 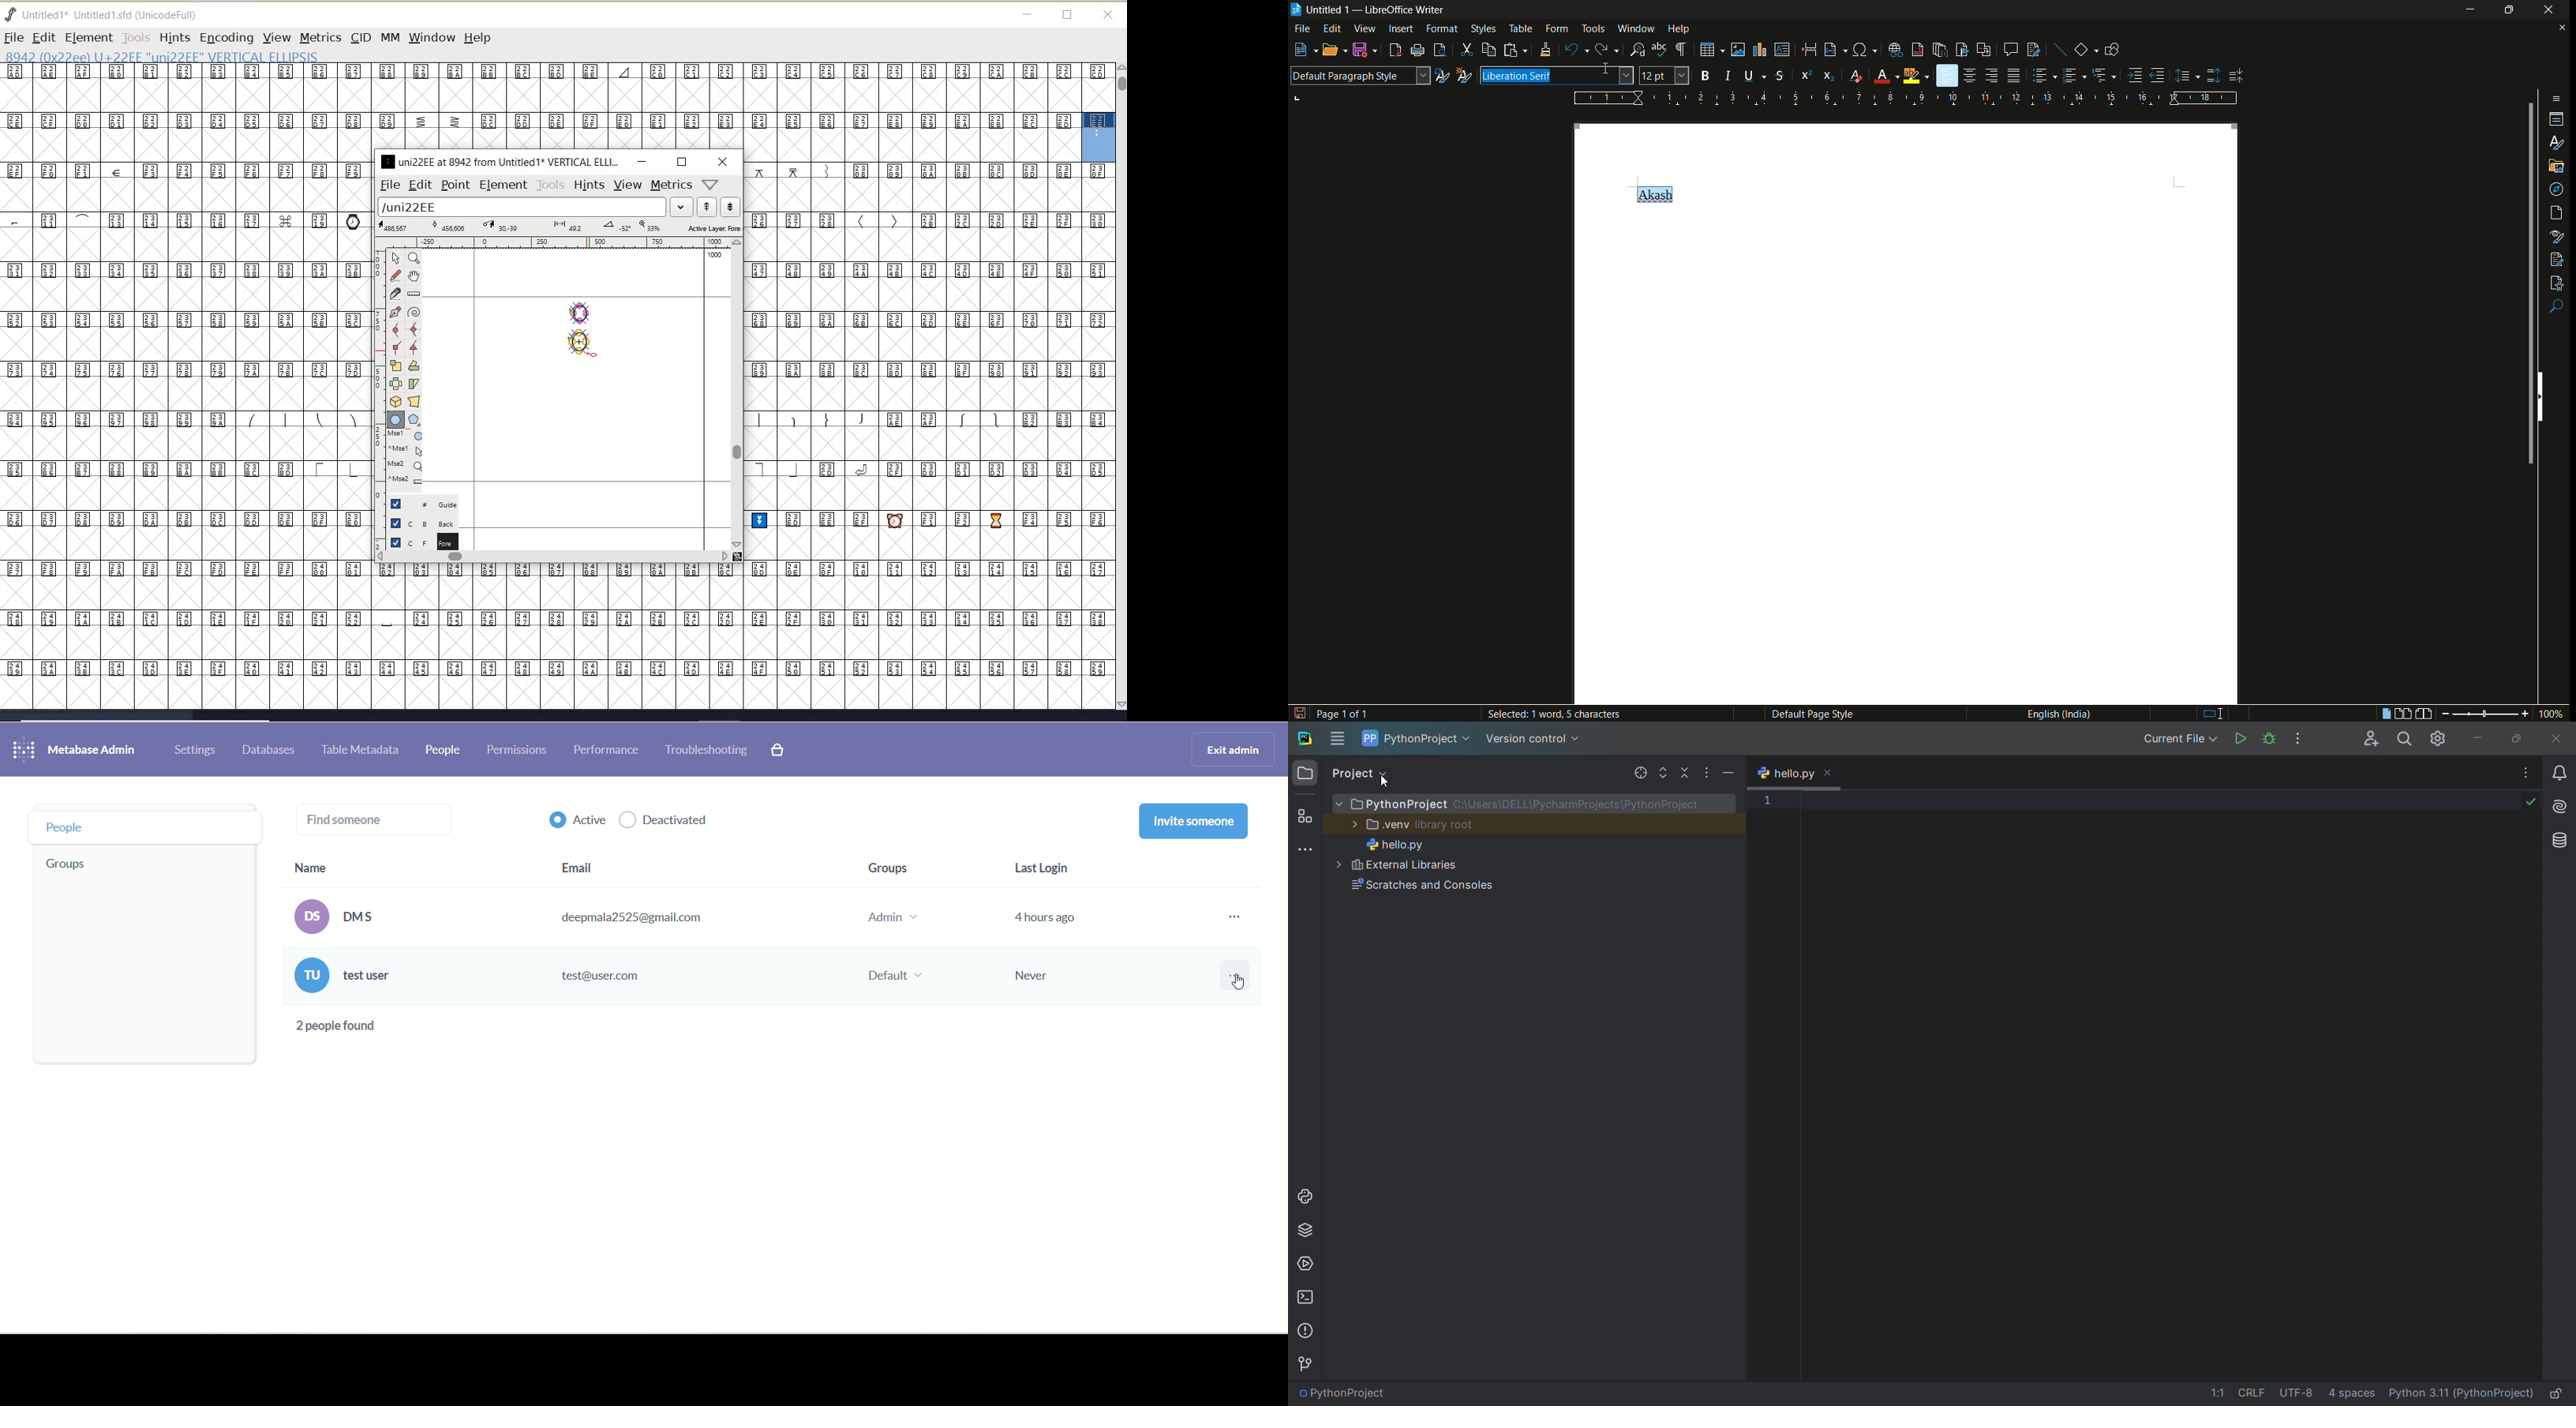 I want to click on check spelling, so click(x=1659, y=49).